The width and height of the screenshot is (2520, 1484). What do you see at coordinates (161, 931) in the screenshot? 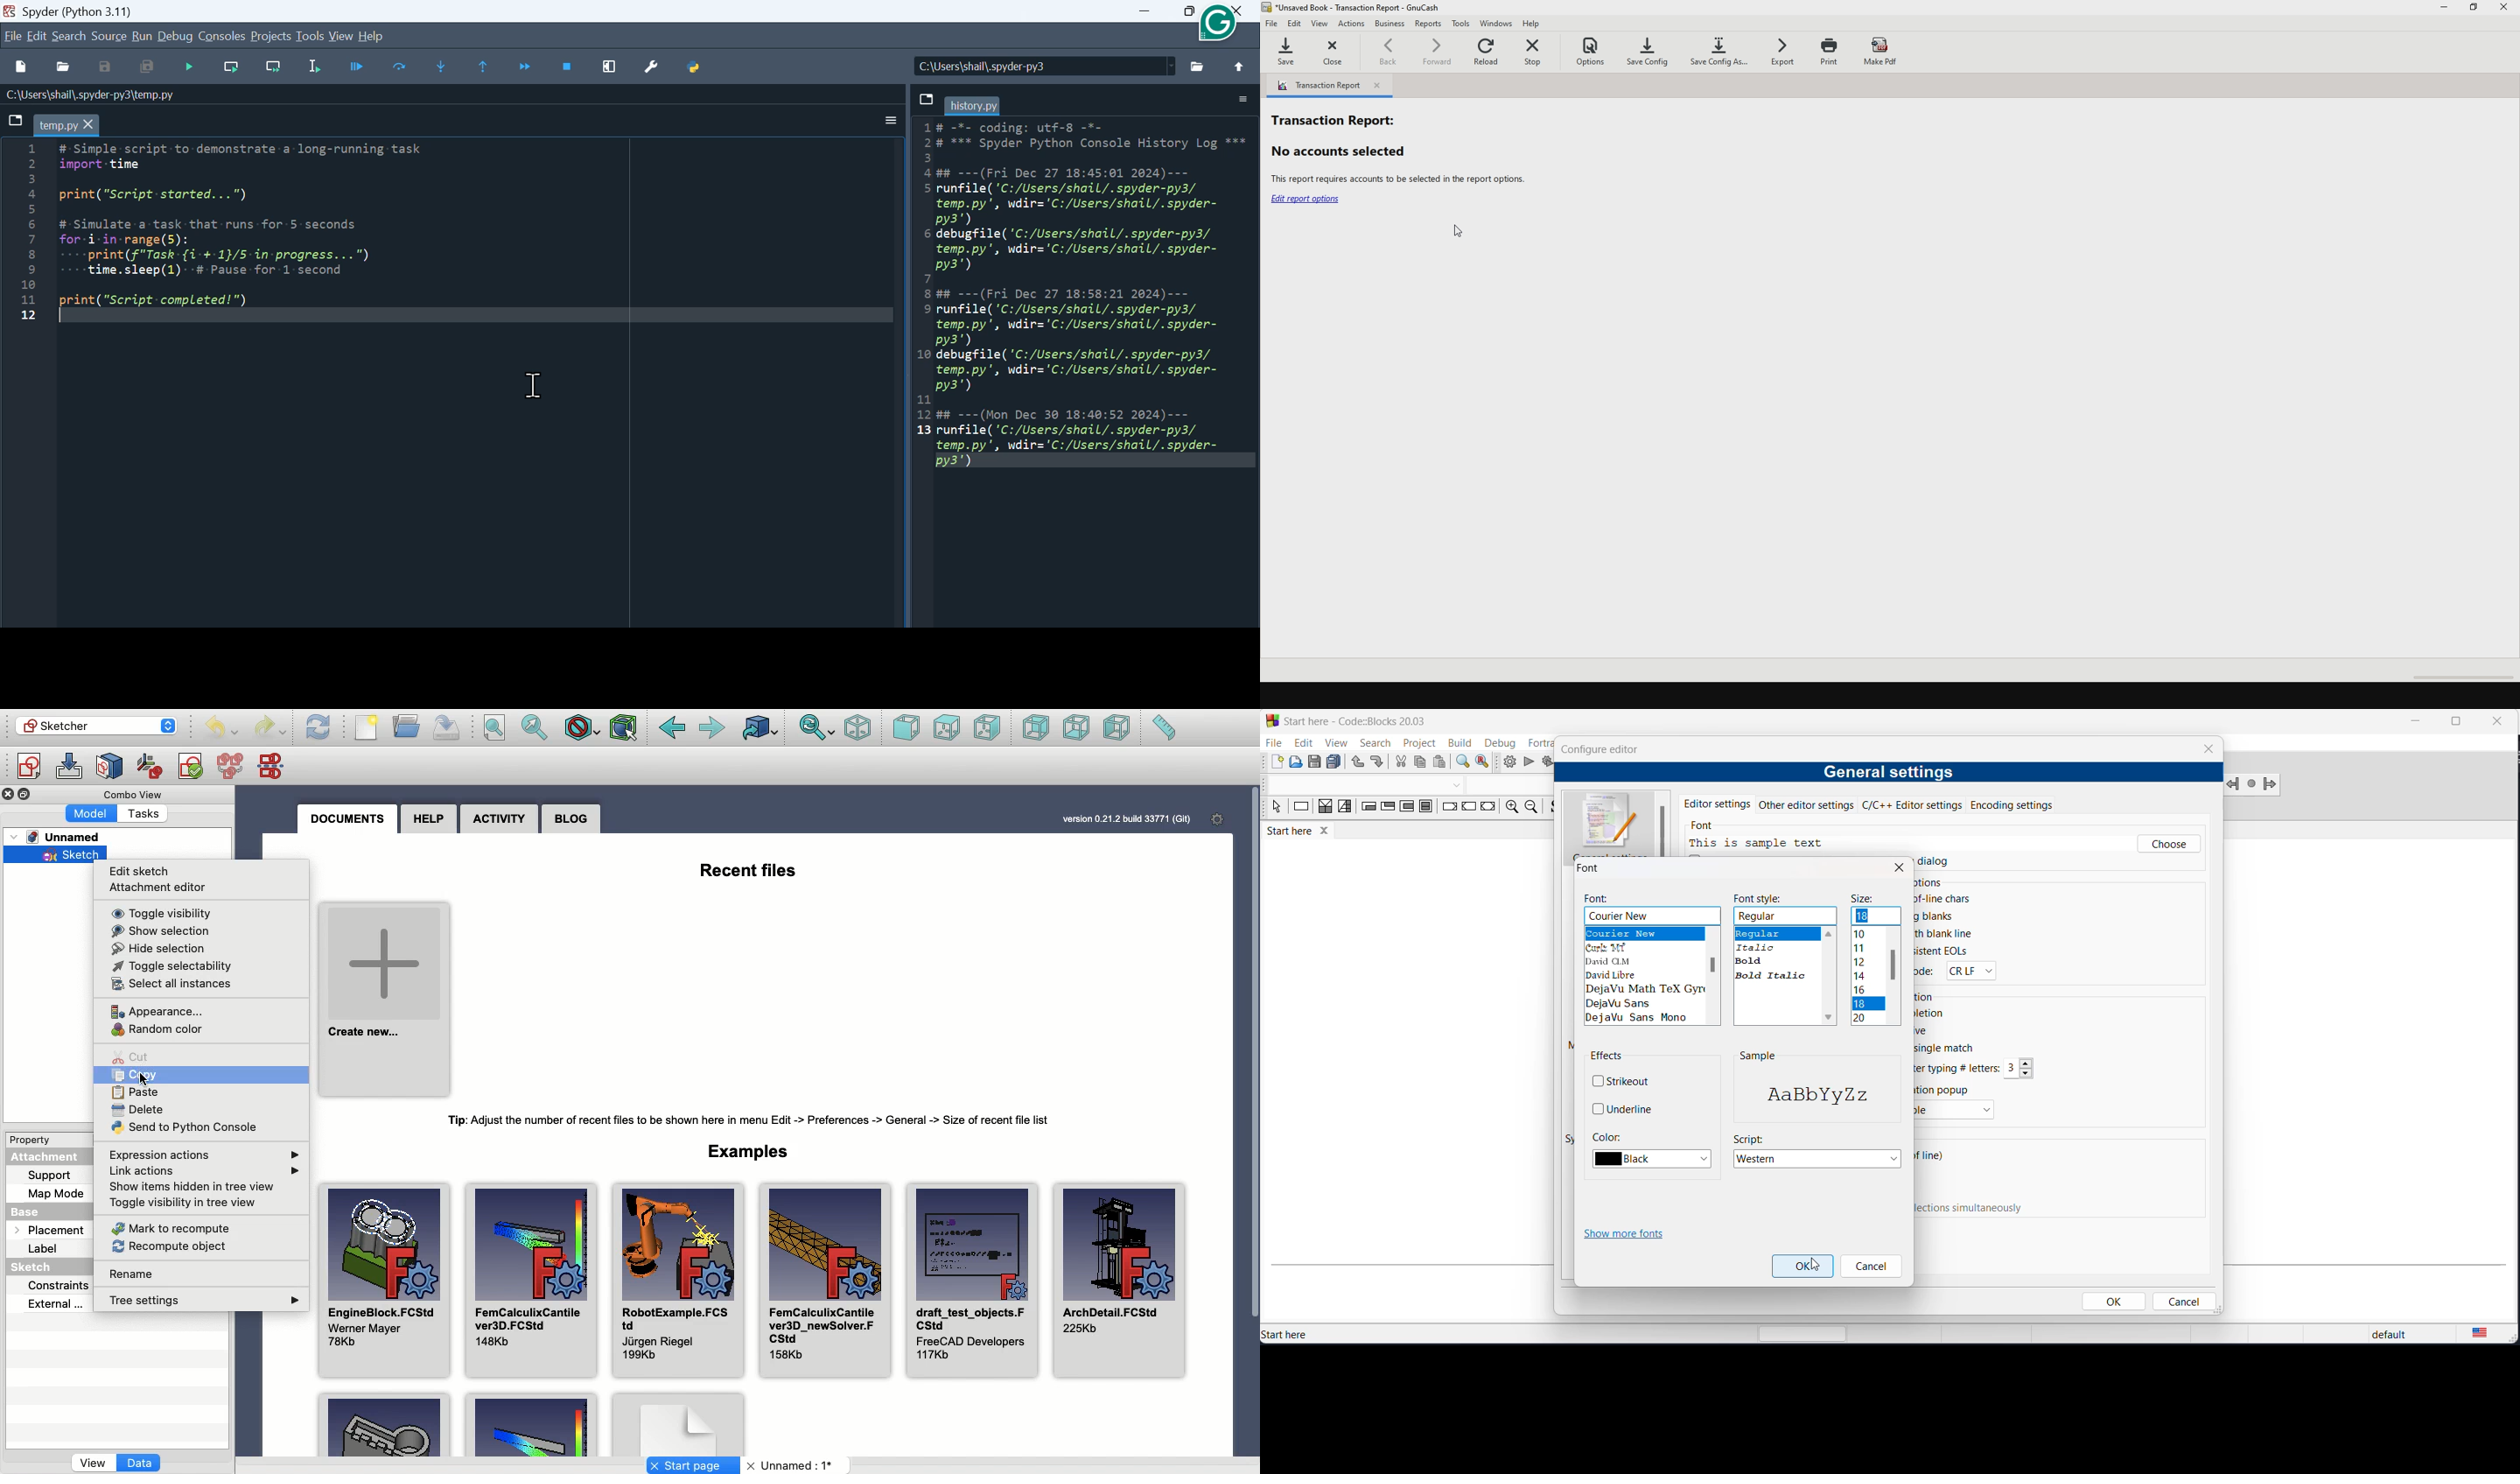
I see `Show selection` at bounding box center [161, 931].